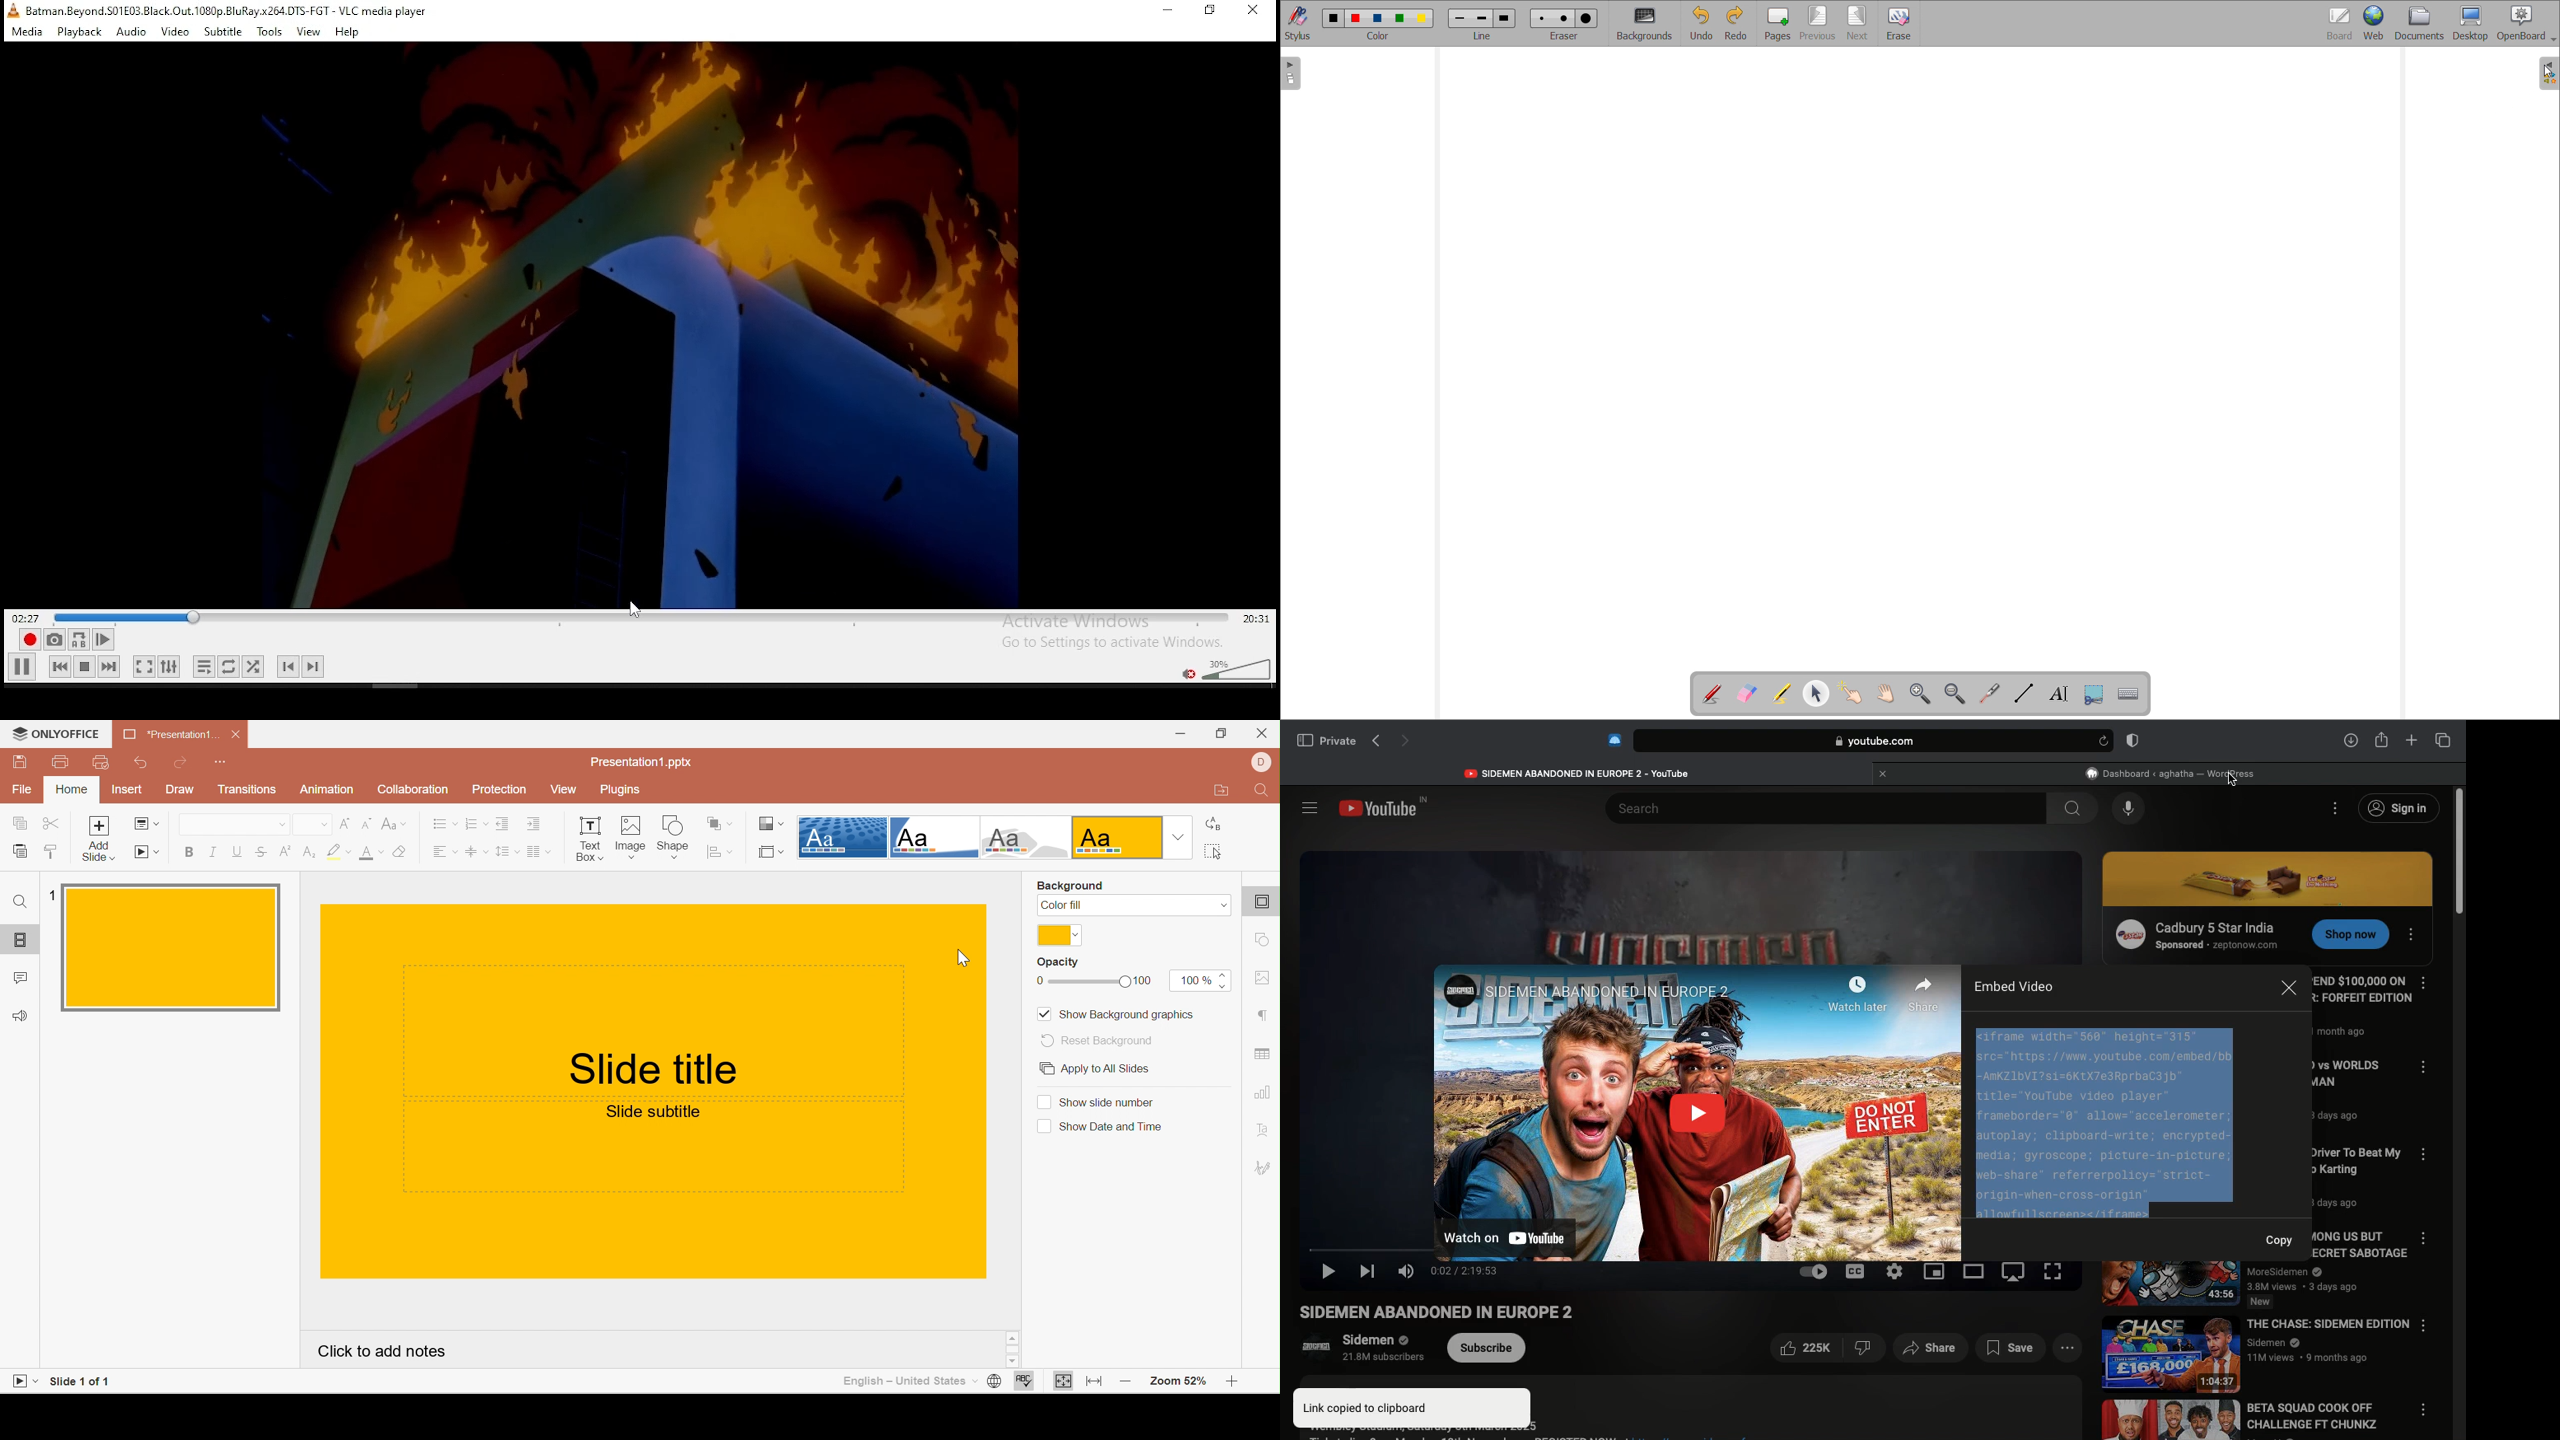  I want to click on view, so click(309, 31).